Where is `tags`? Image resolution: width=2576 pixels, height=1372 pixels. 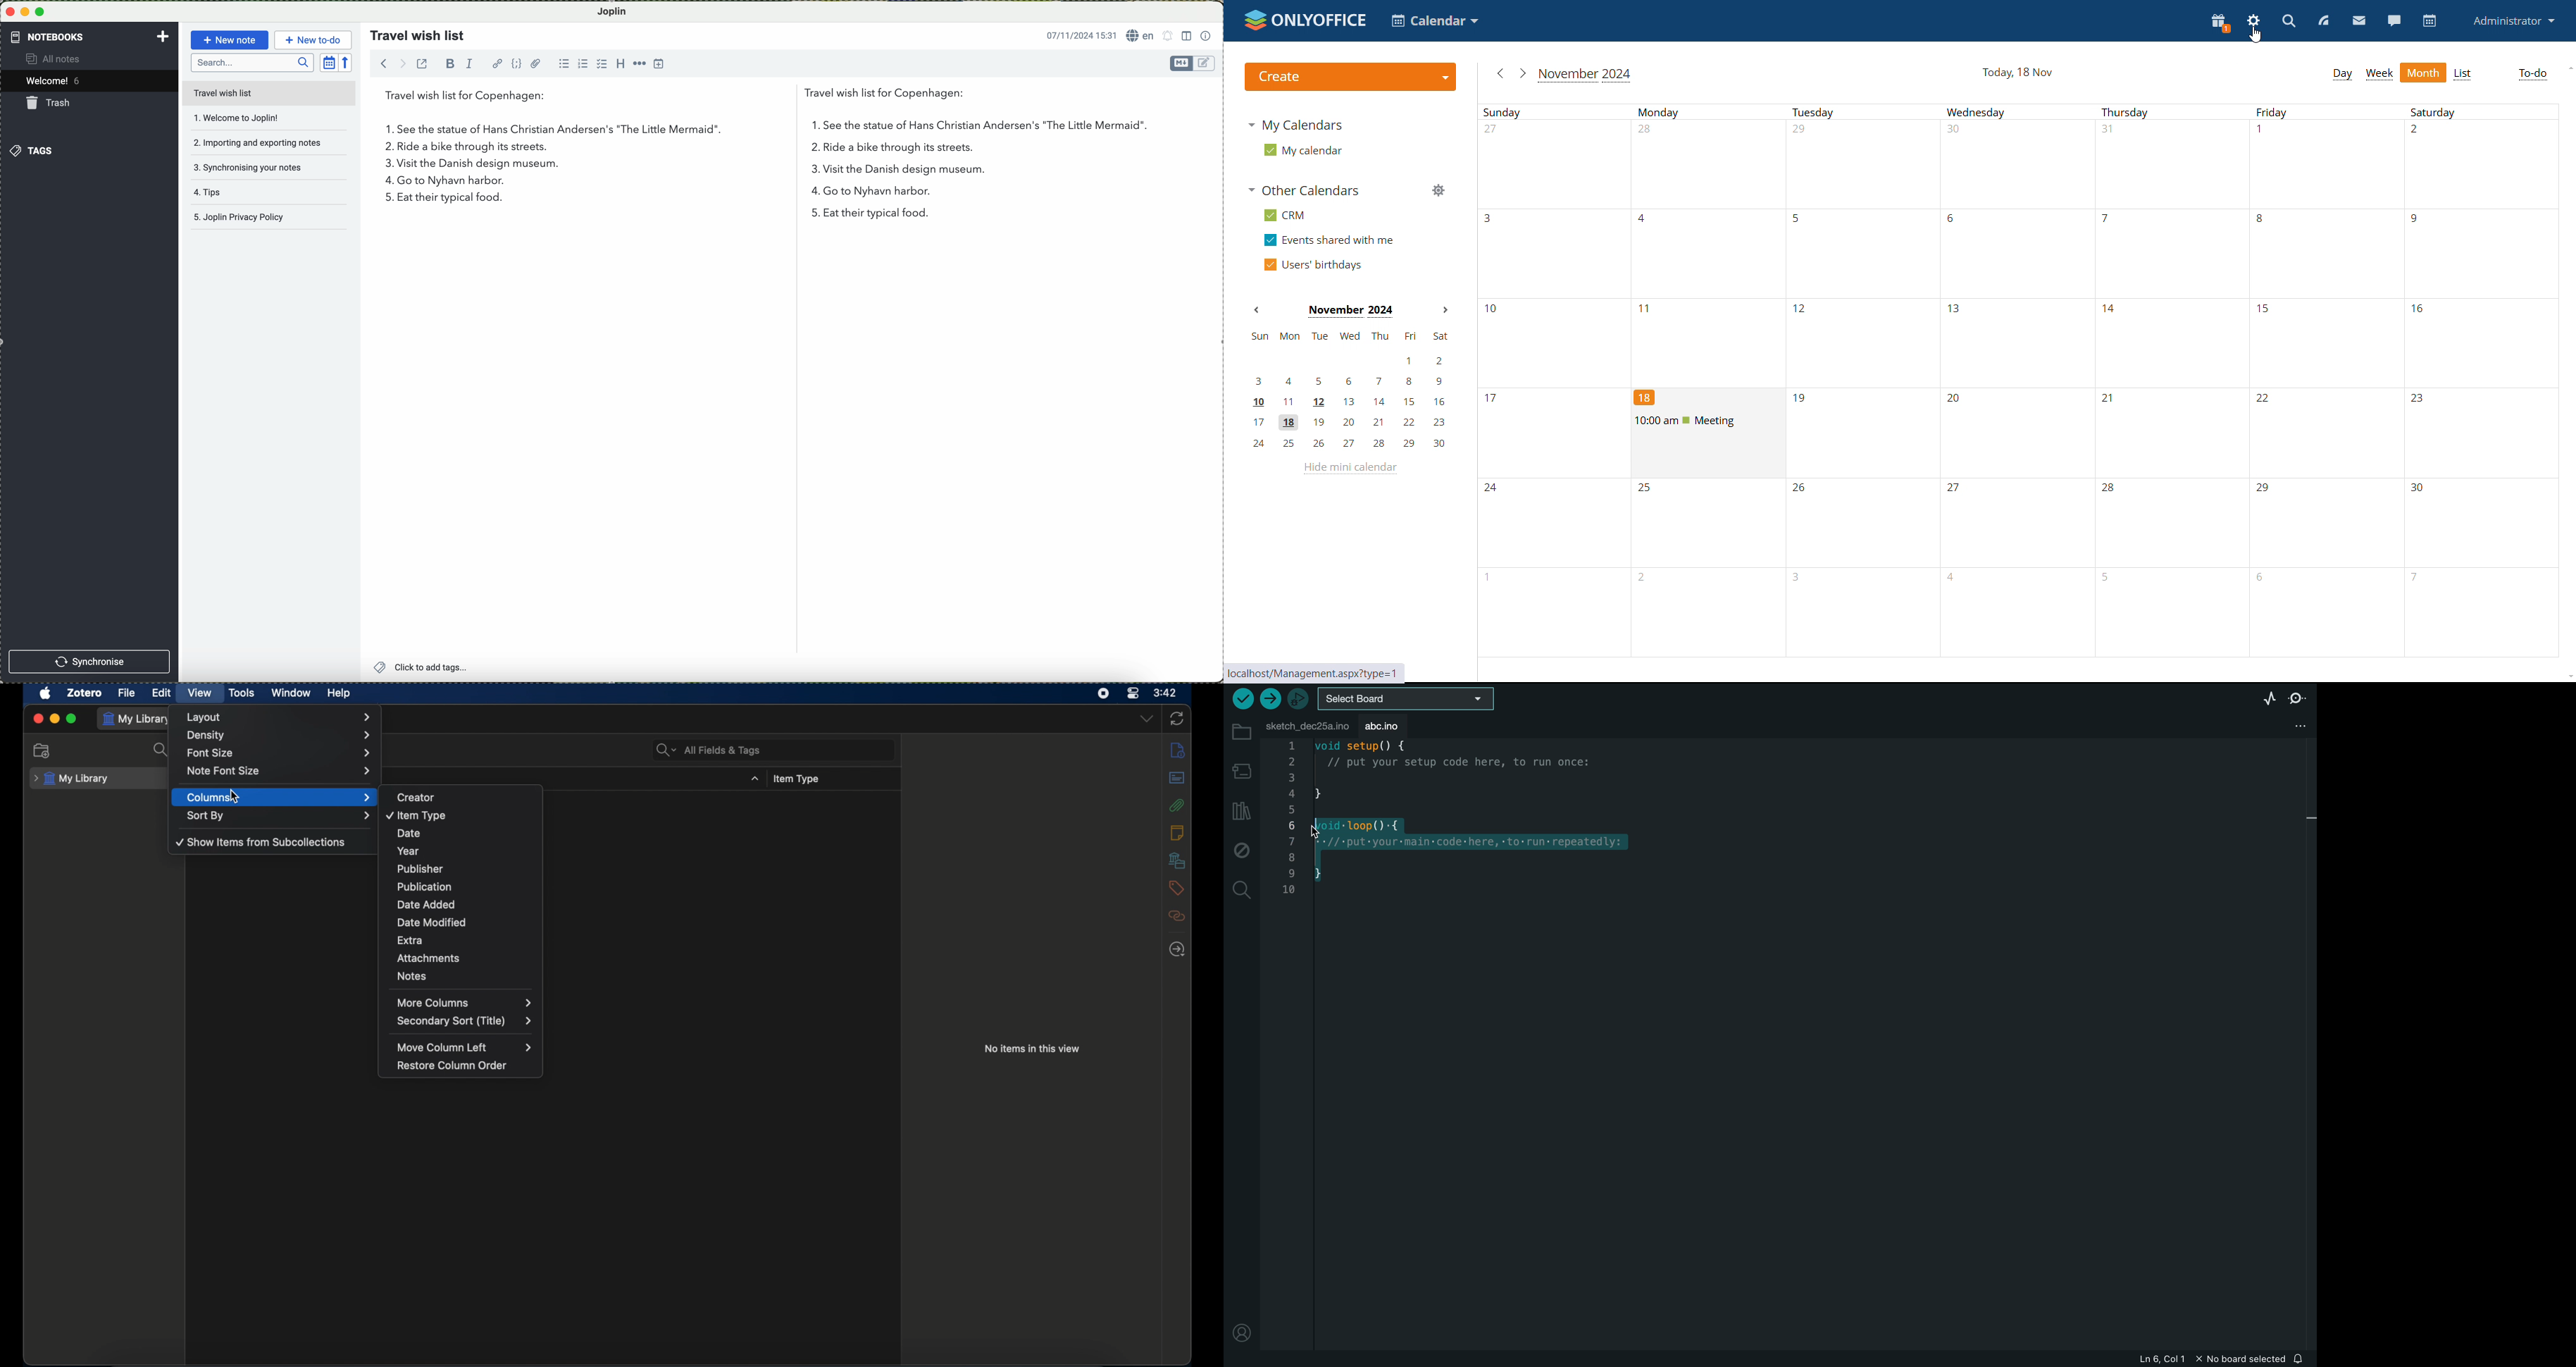
tags is located at coordinates (33, 150).